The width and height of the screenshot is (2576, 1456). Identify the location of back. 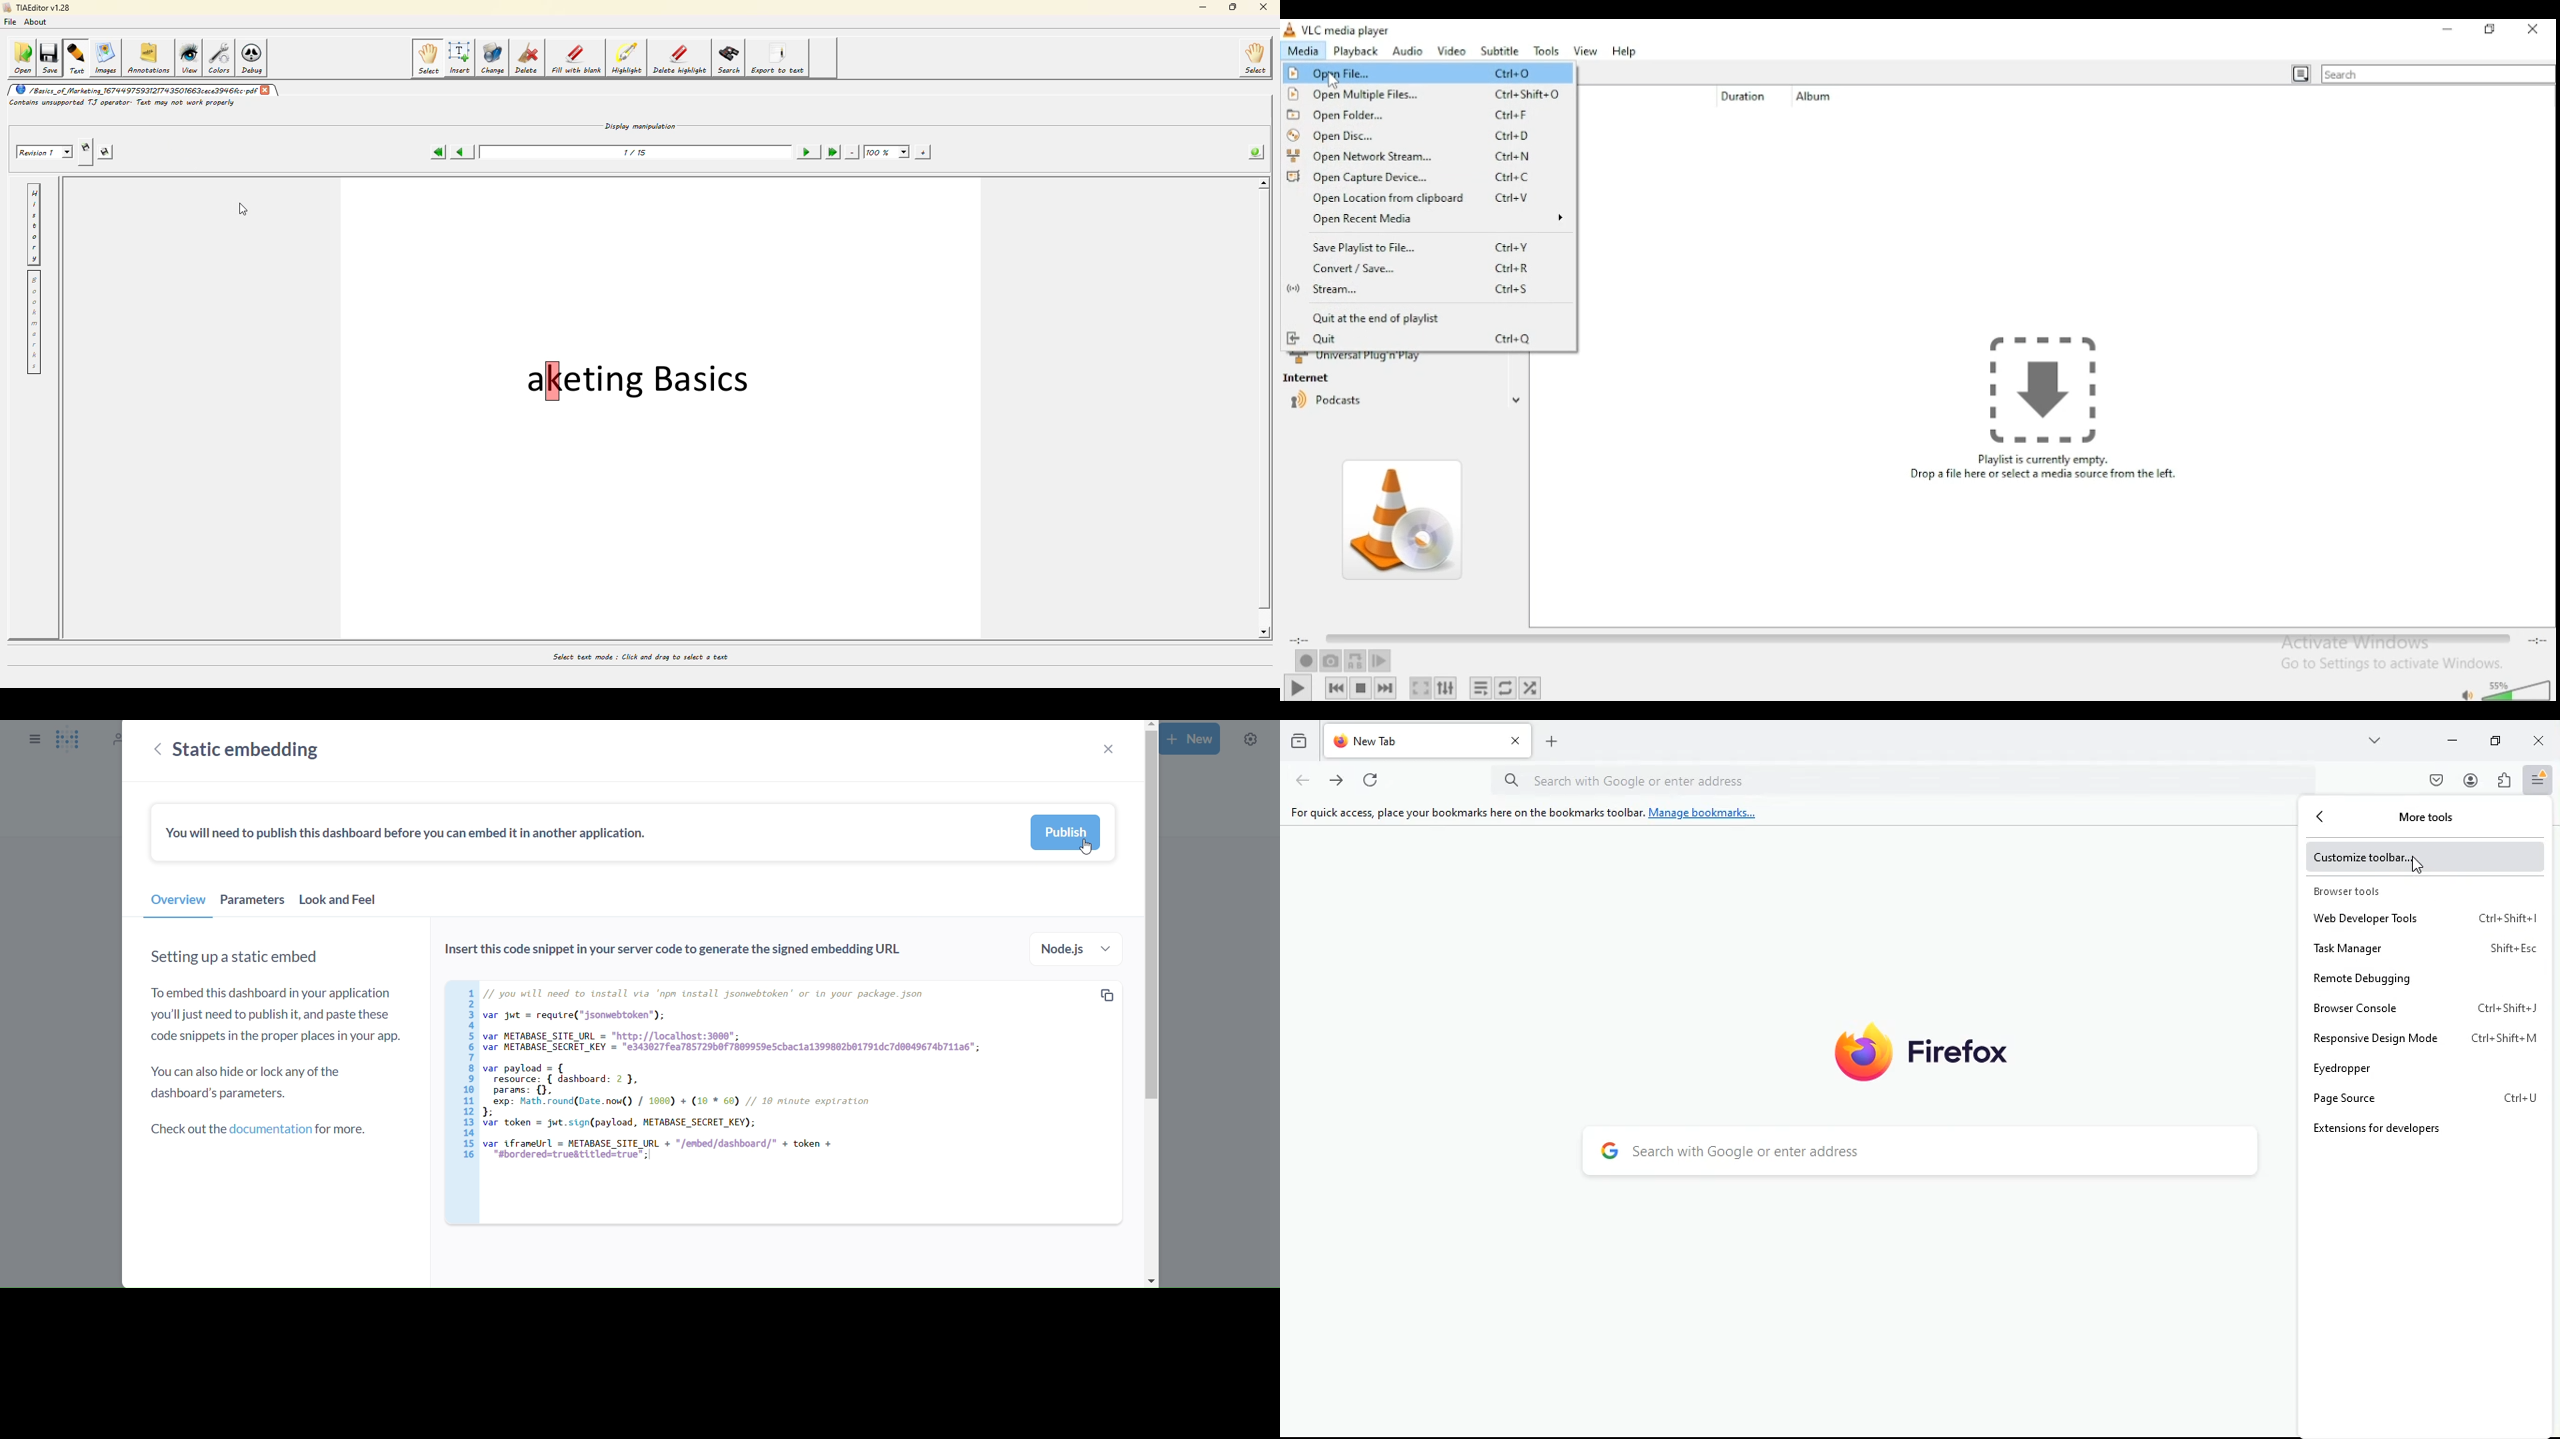
(1302, 782).